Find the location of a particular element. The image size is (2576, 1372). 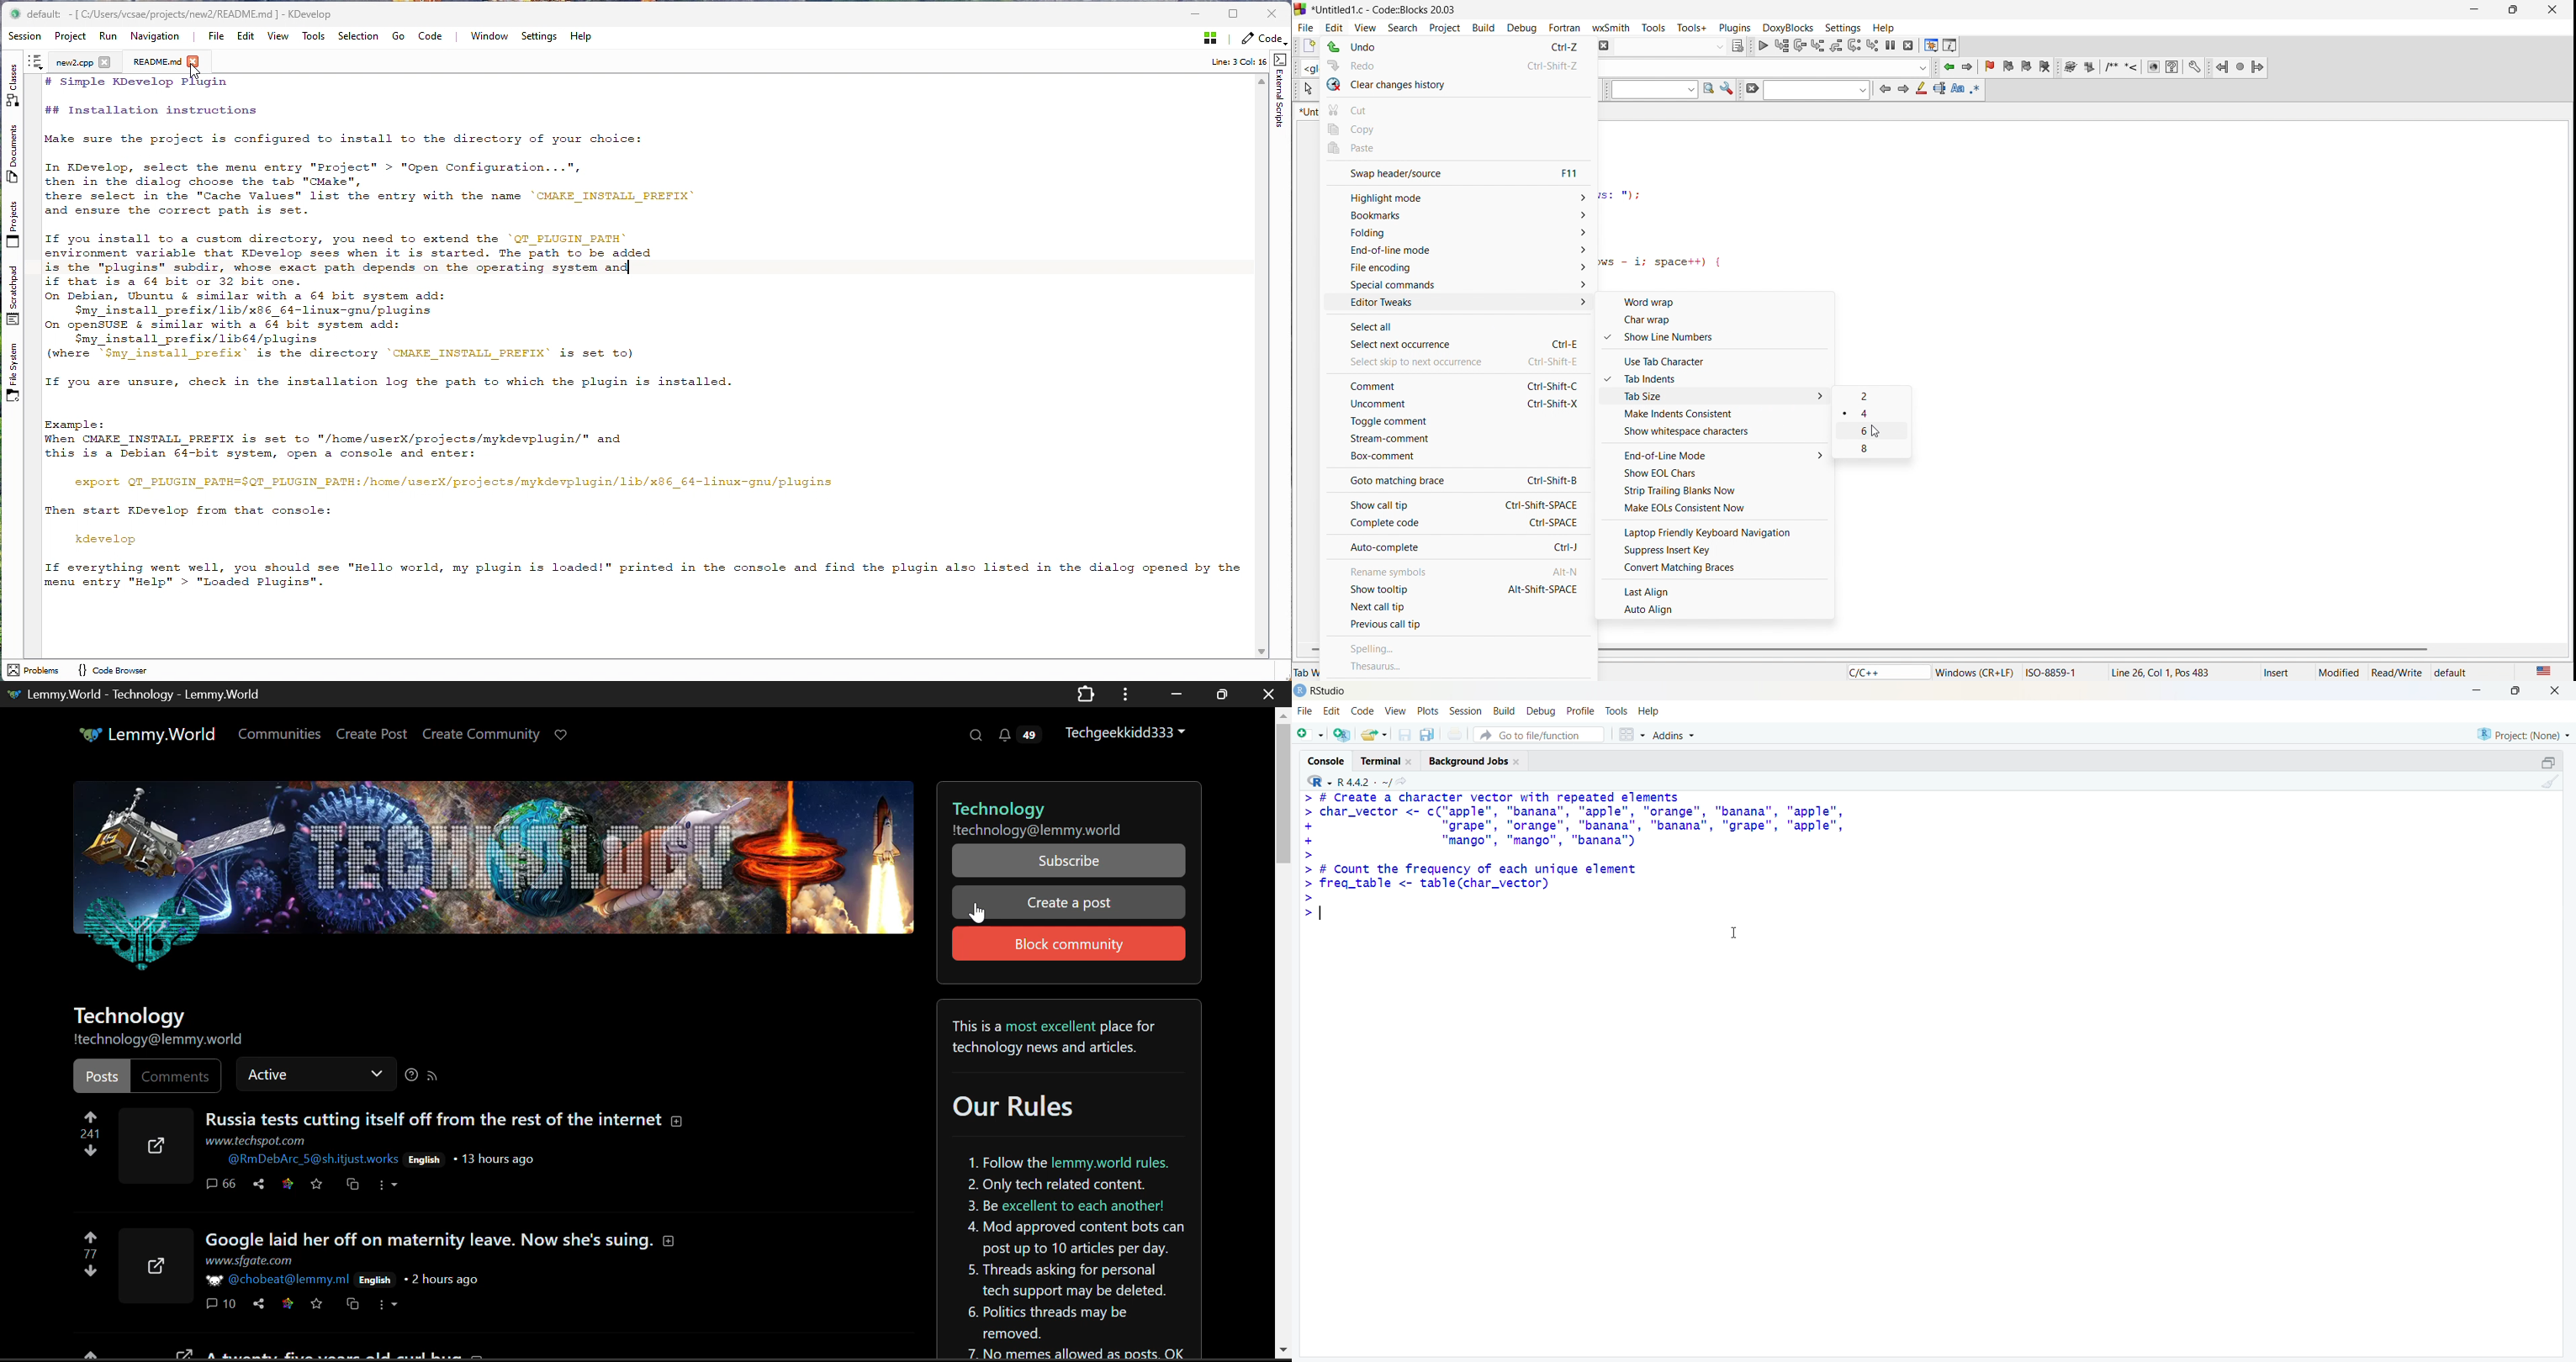

save Link is located at coordinates (287, 1304).